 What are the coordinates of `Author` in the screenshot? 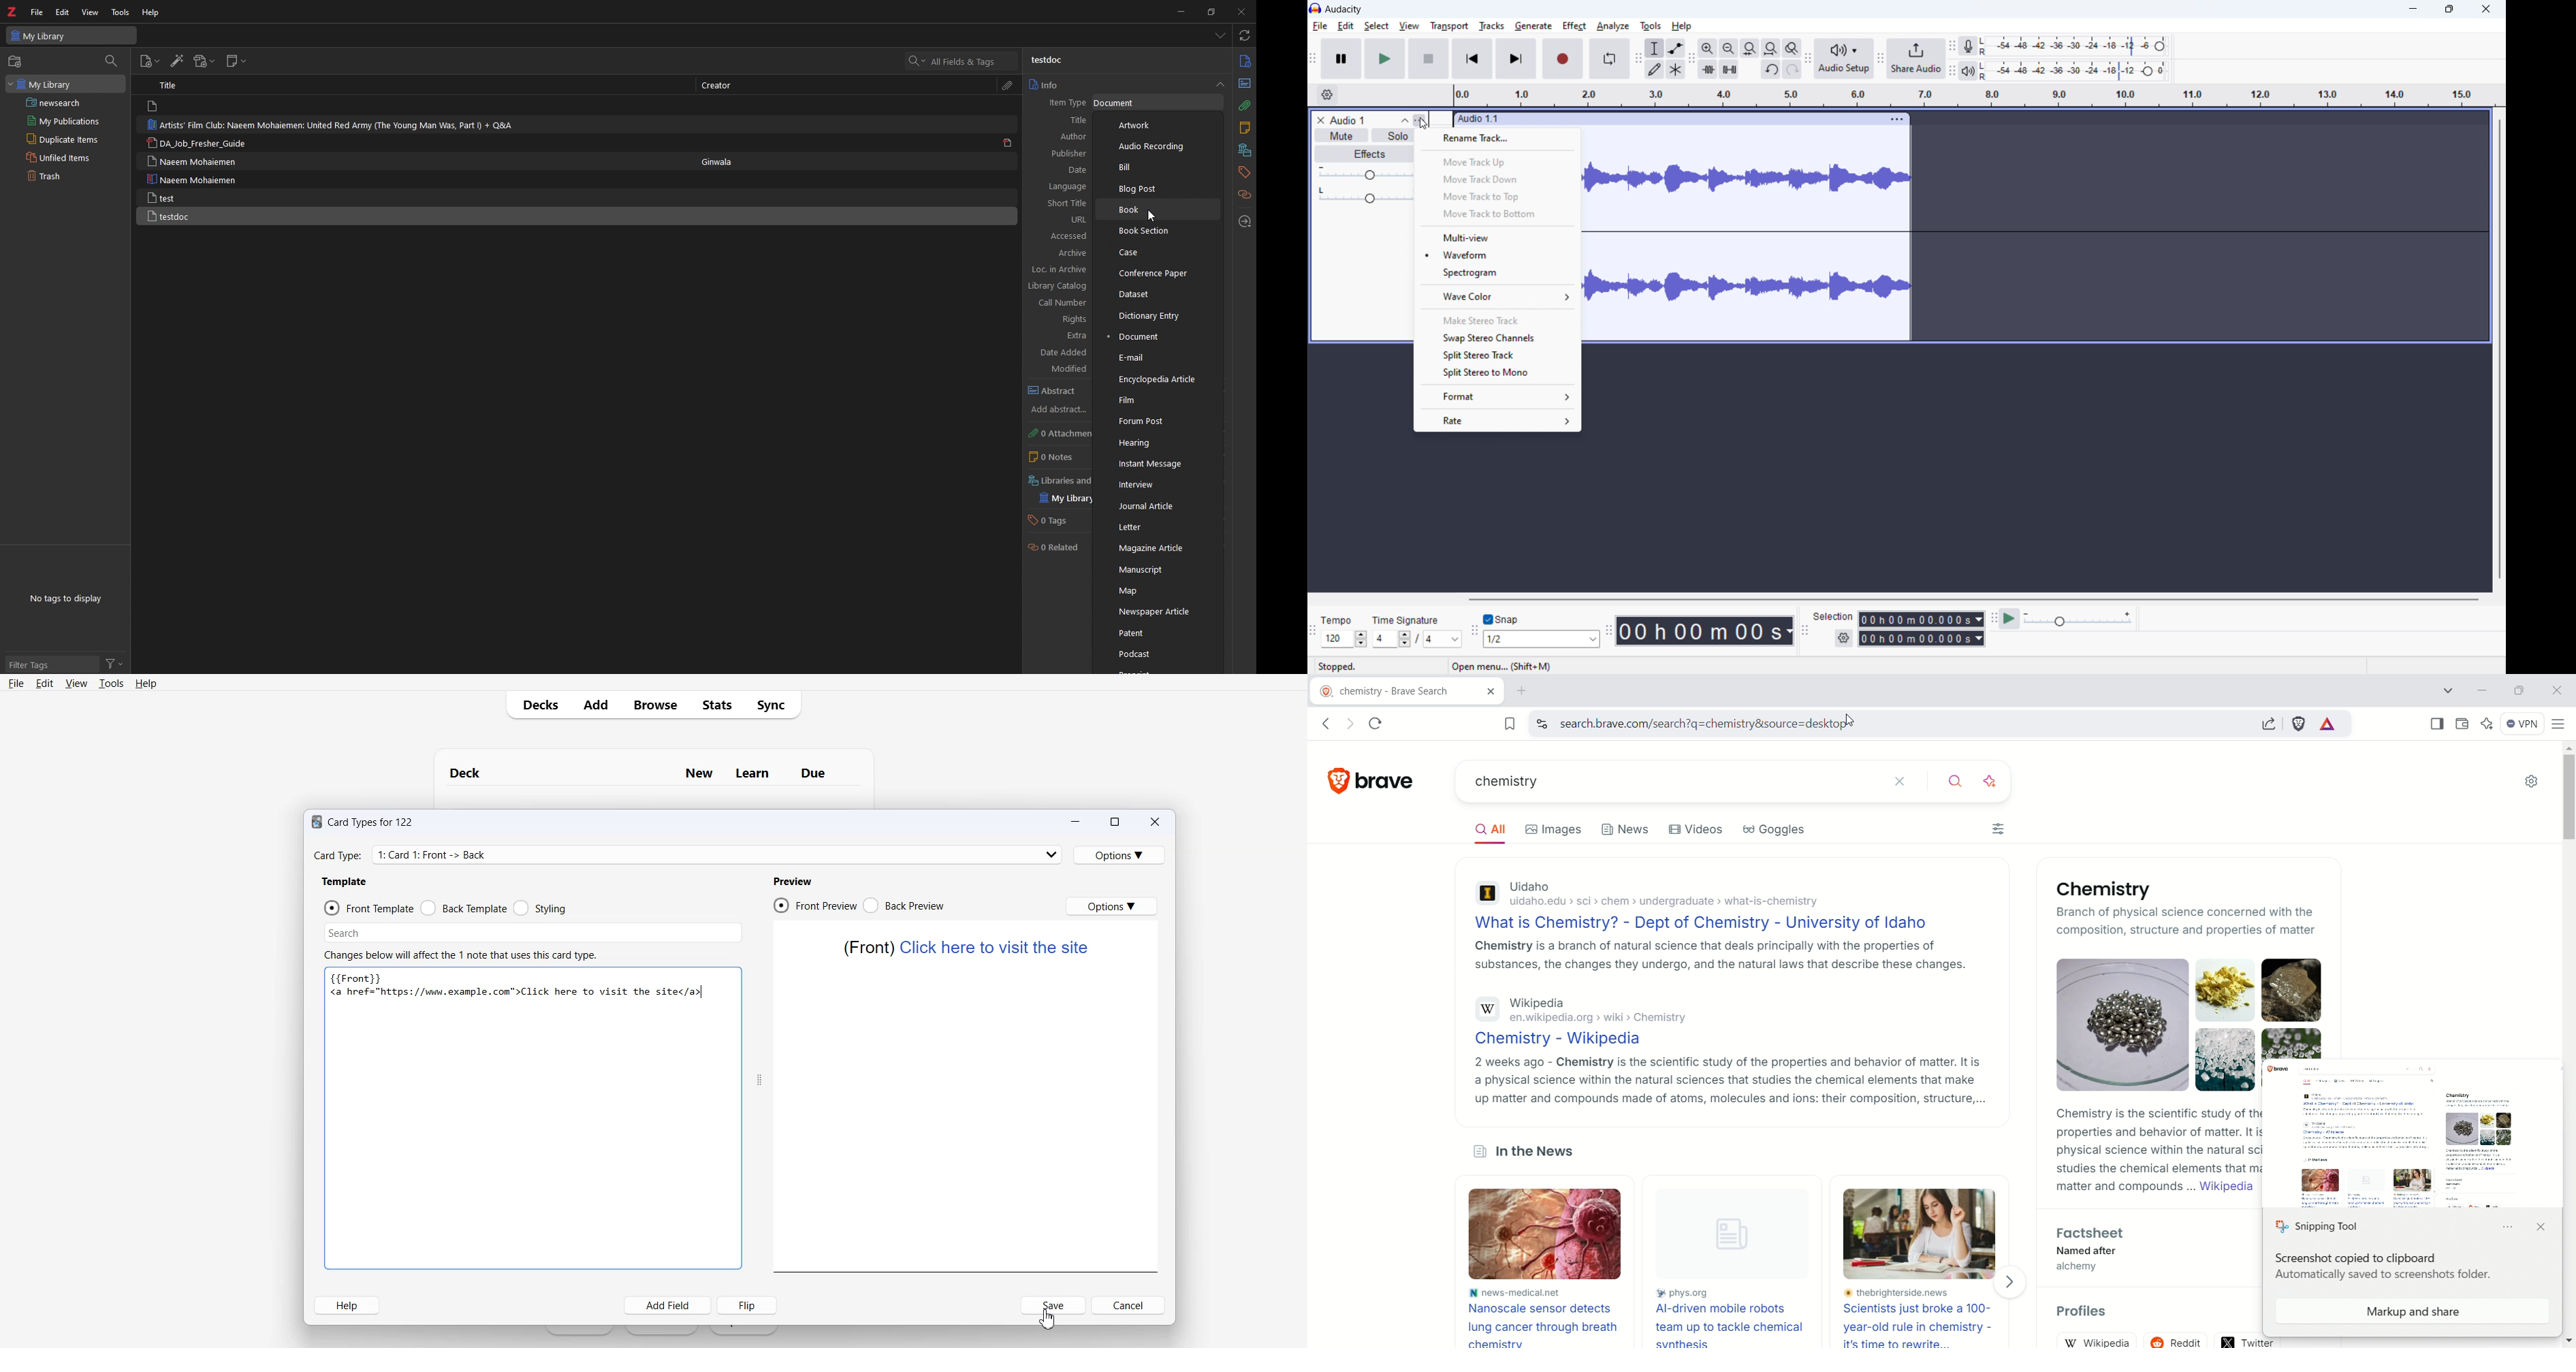 It's located at (1066, 137).